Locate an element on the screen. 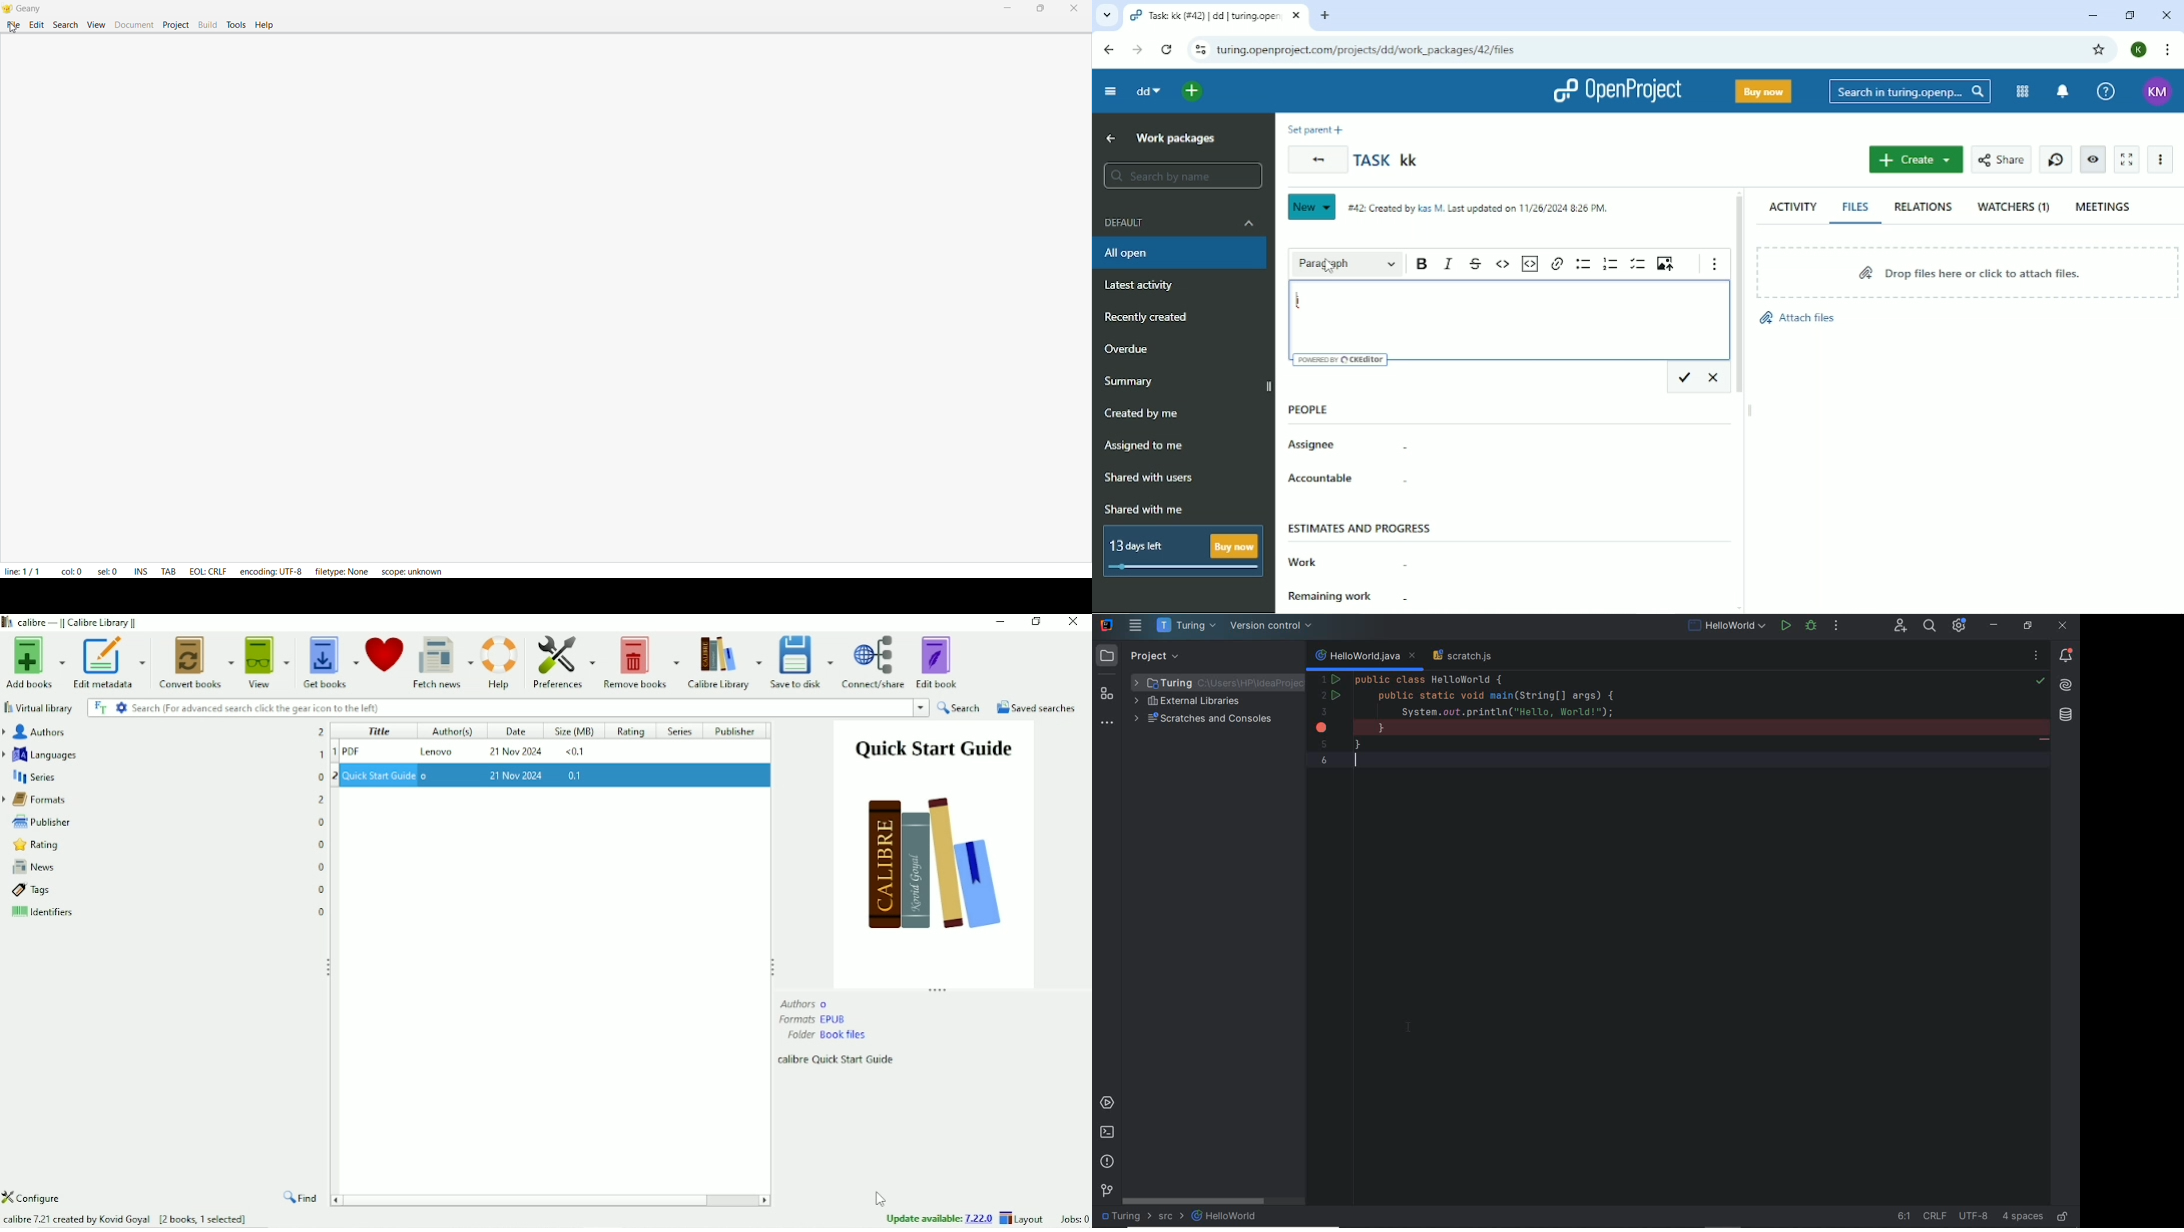 The height and width of the screenshot is (1232, 2184). Virtual library is located at coordinates (40, 708).